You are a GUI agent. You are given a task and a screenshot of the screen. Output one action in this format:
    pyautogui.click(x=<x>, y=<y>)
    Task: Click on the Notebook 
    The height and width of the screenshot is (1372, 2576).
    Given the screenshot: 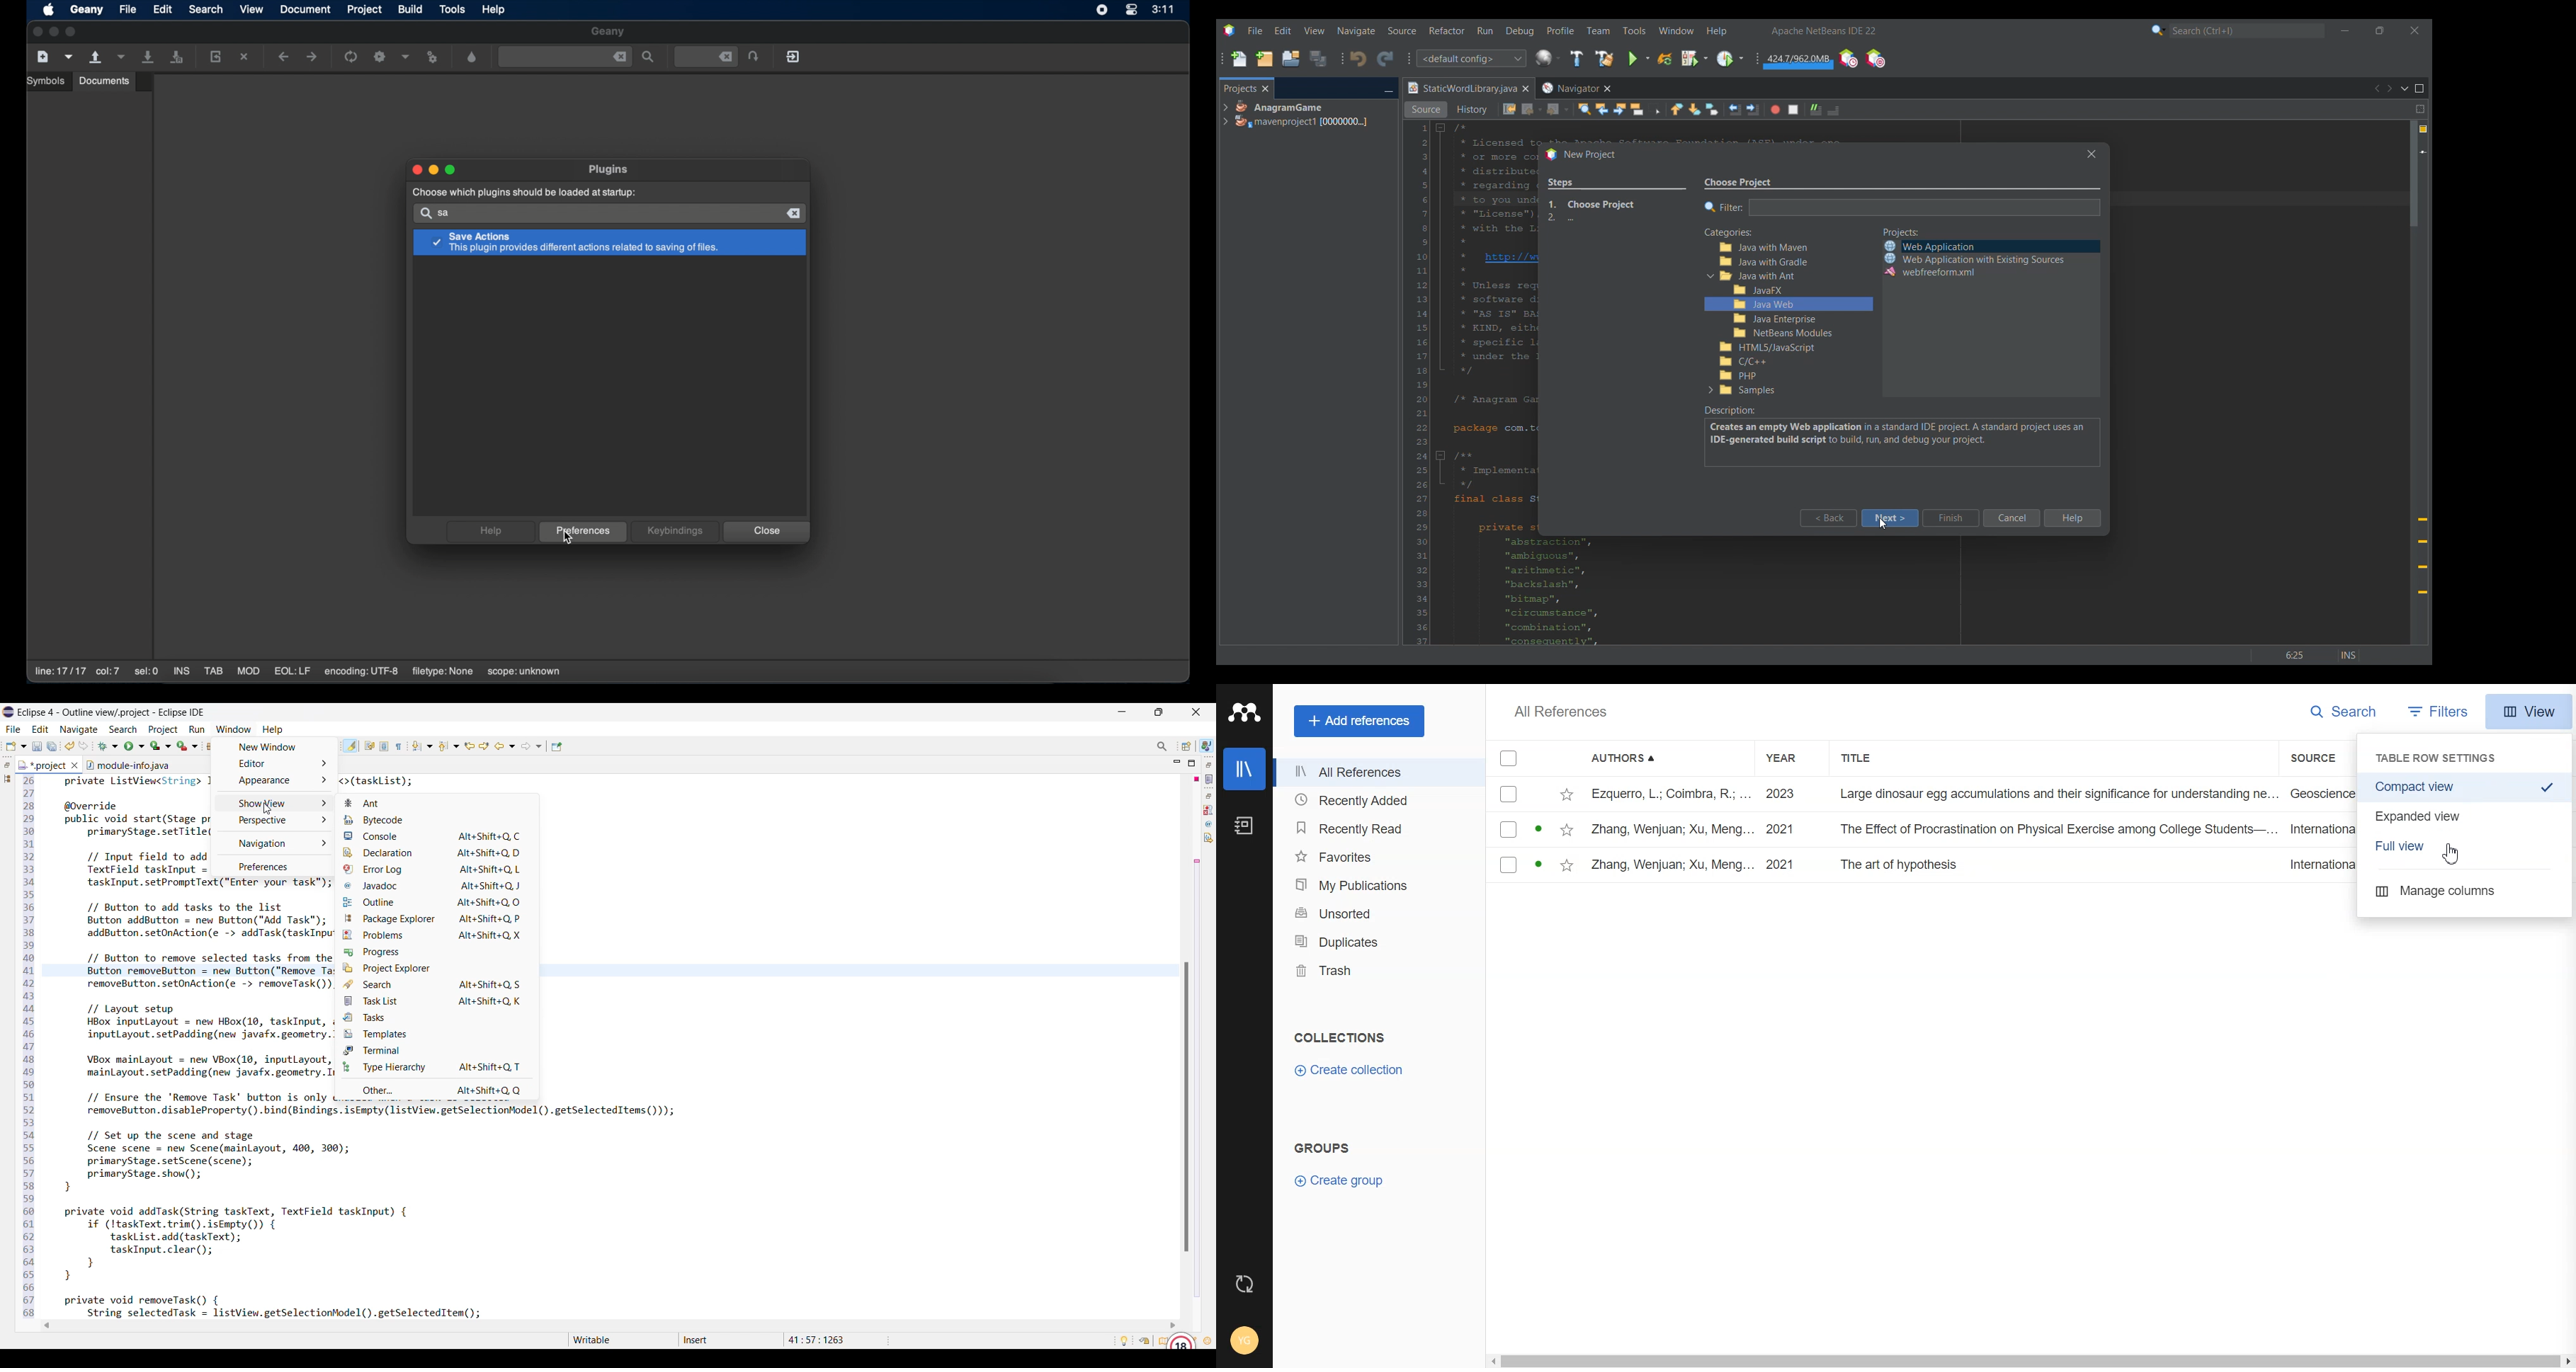 What is the action you would take?
    pyautogui.click(x=1246, y=826)
    